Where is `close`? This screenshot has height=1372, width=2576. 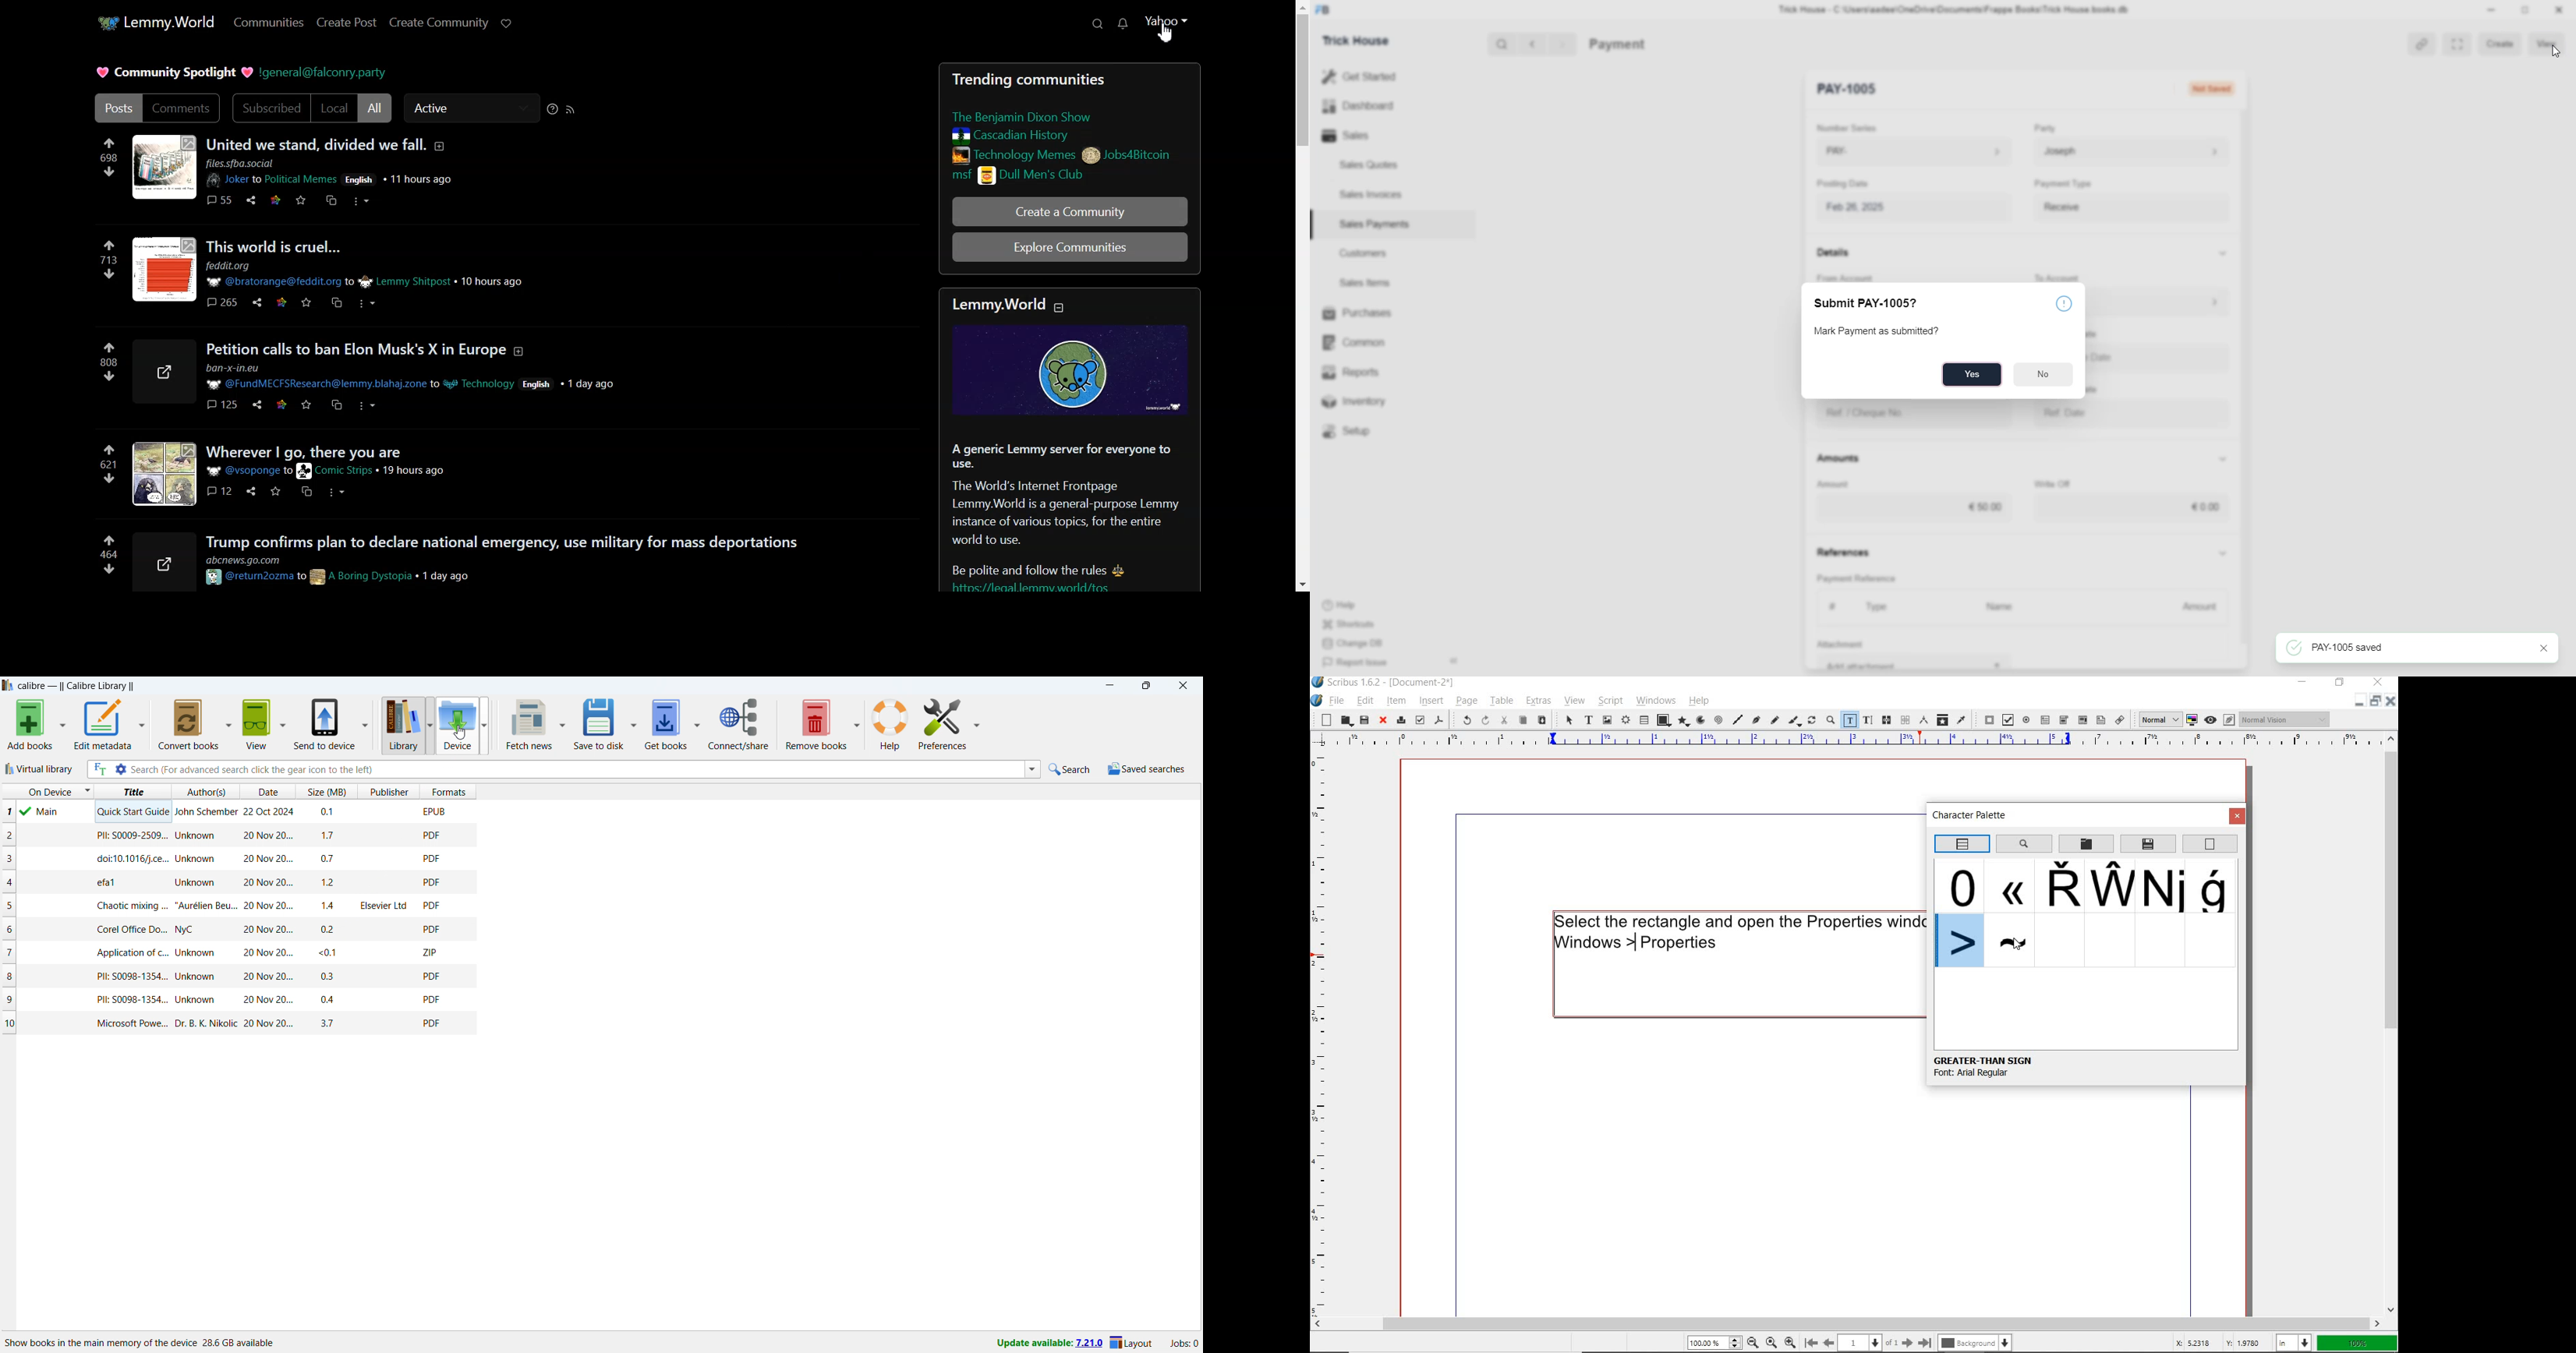 close is located at coordinates (2238, 816).